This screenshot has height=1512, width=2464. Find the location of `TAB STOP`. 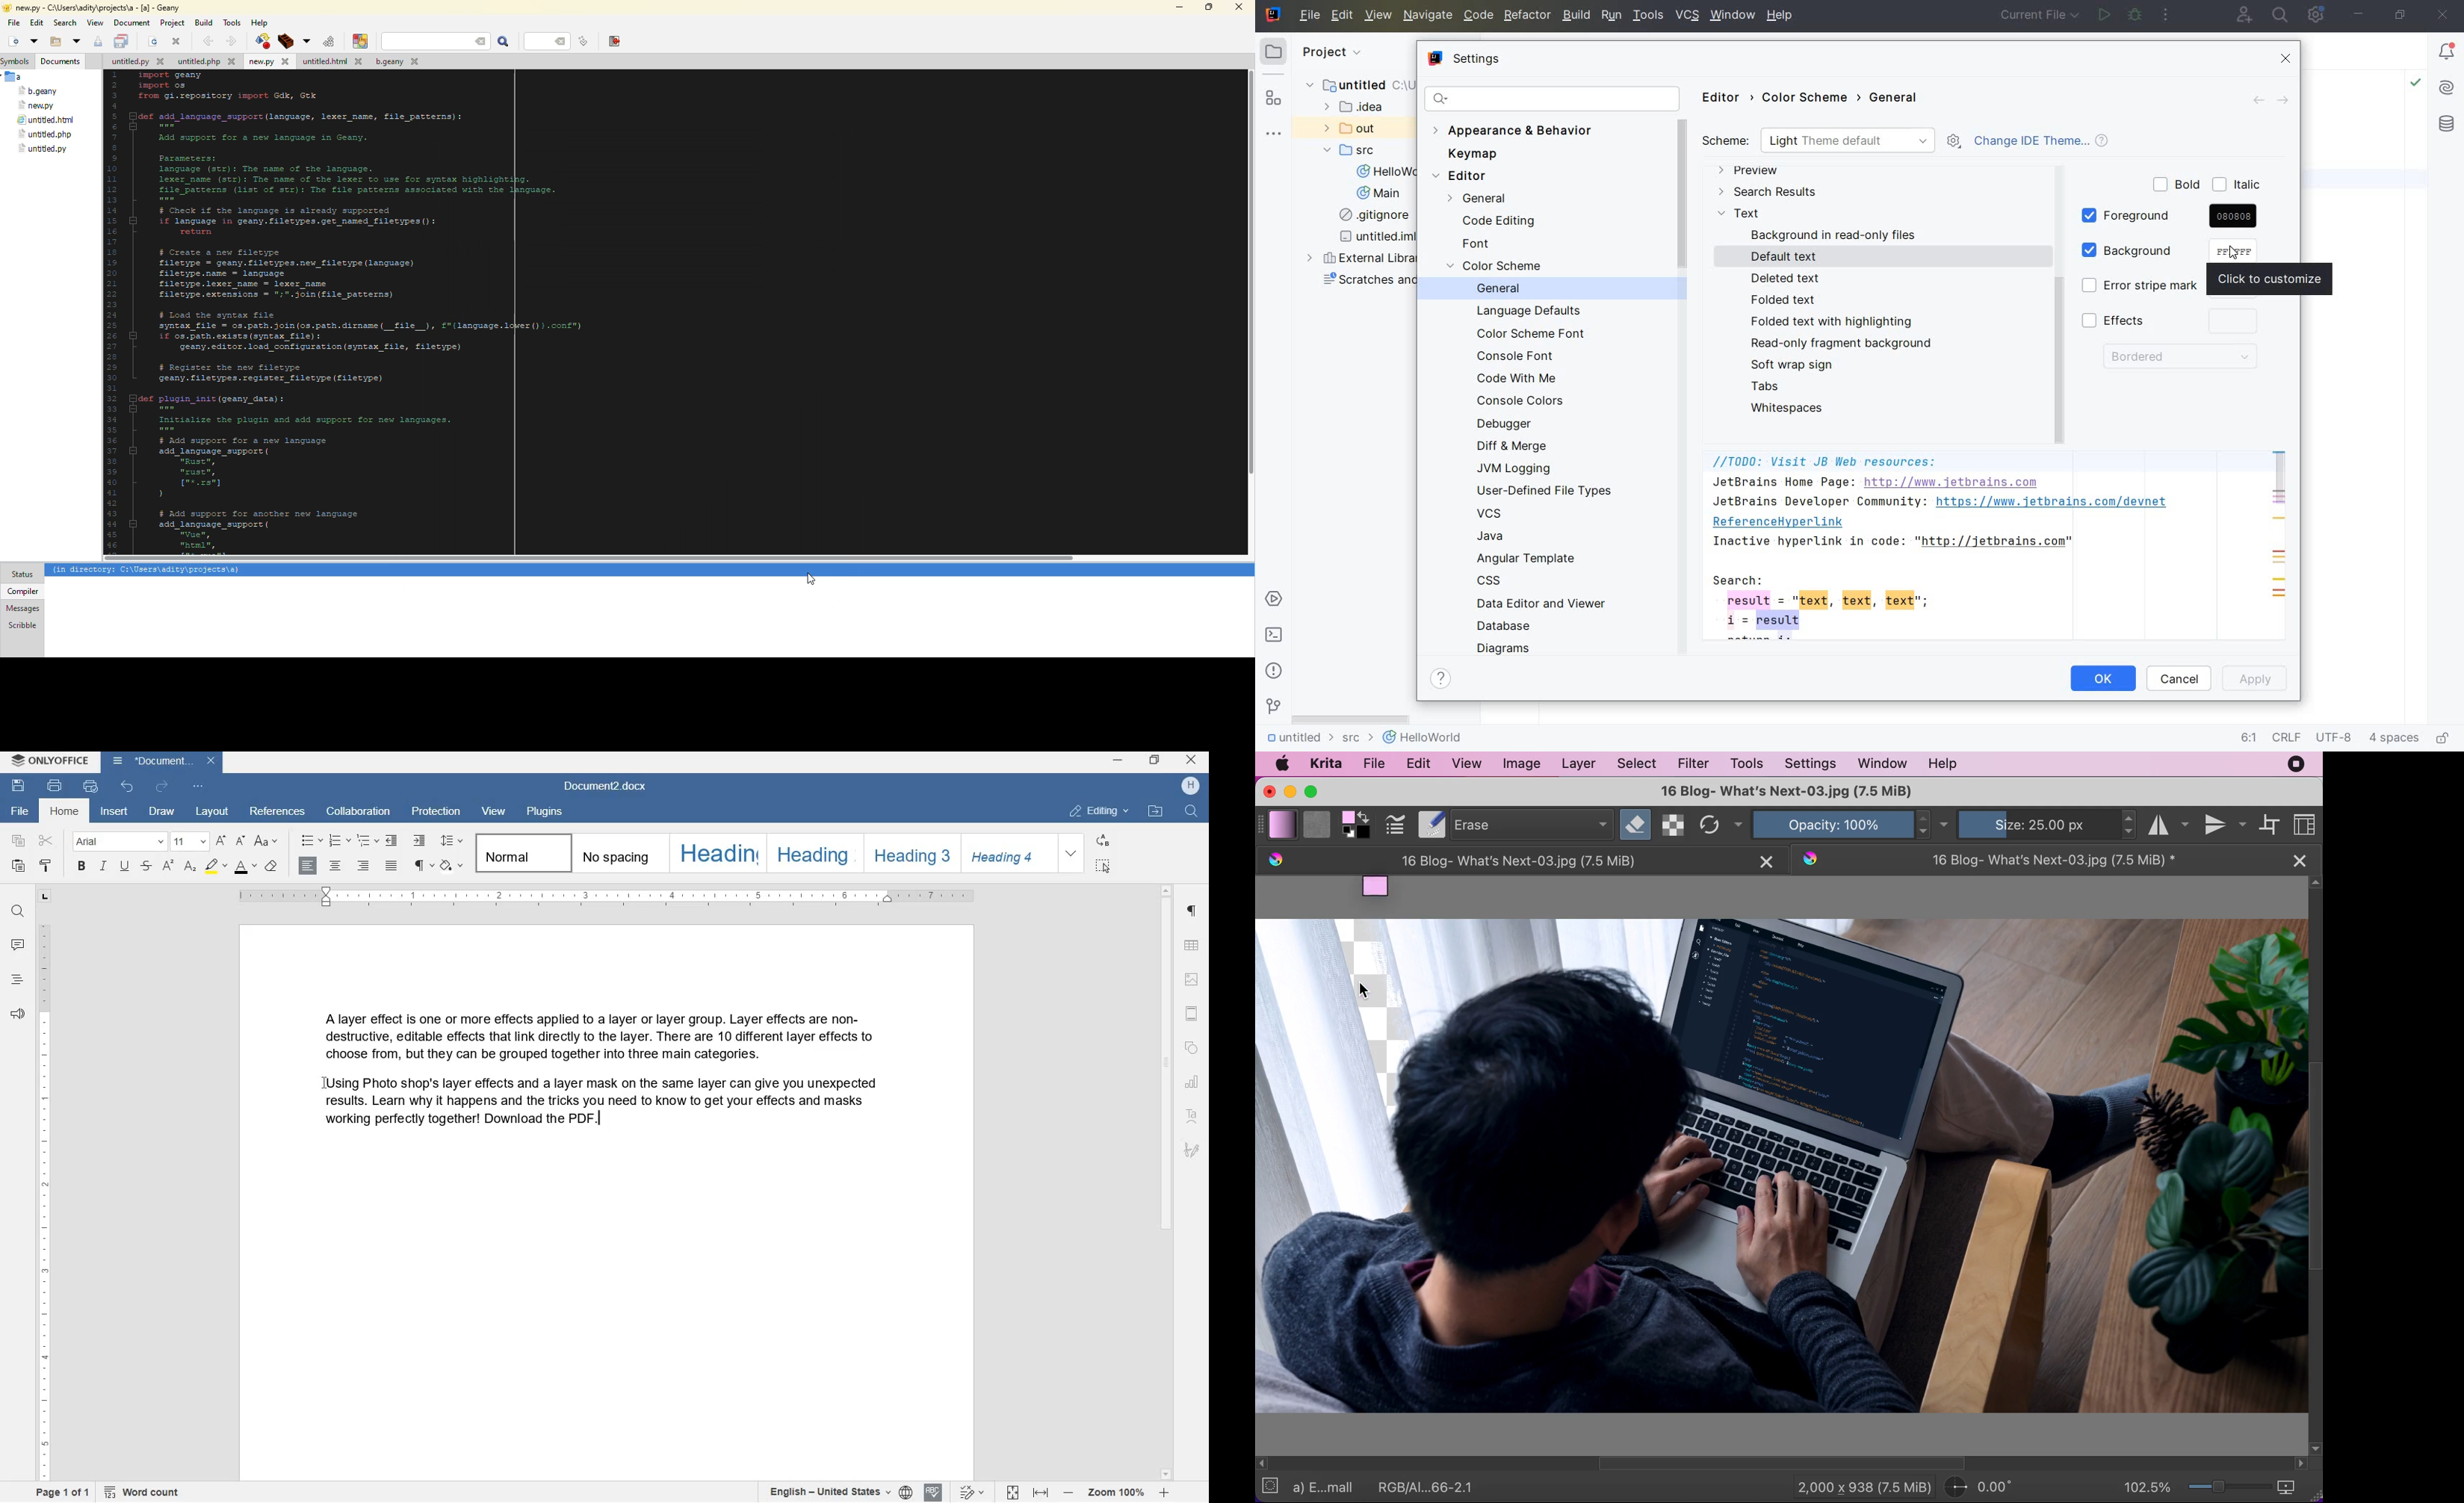

TAB STOP is located at coordinates (45, 896).